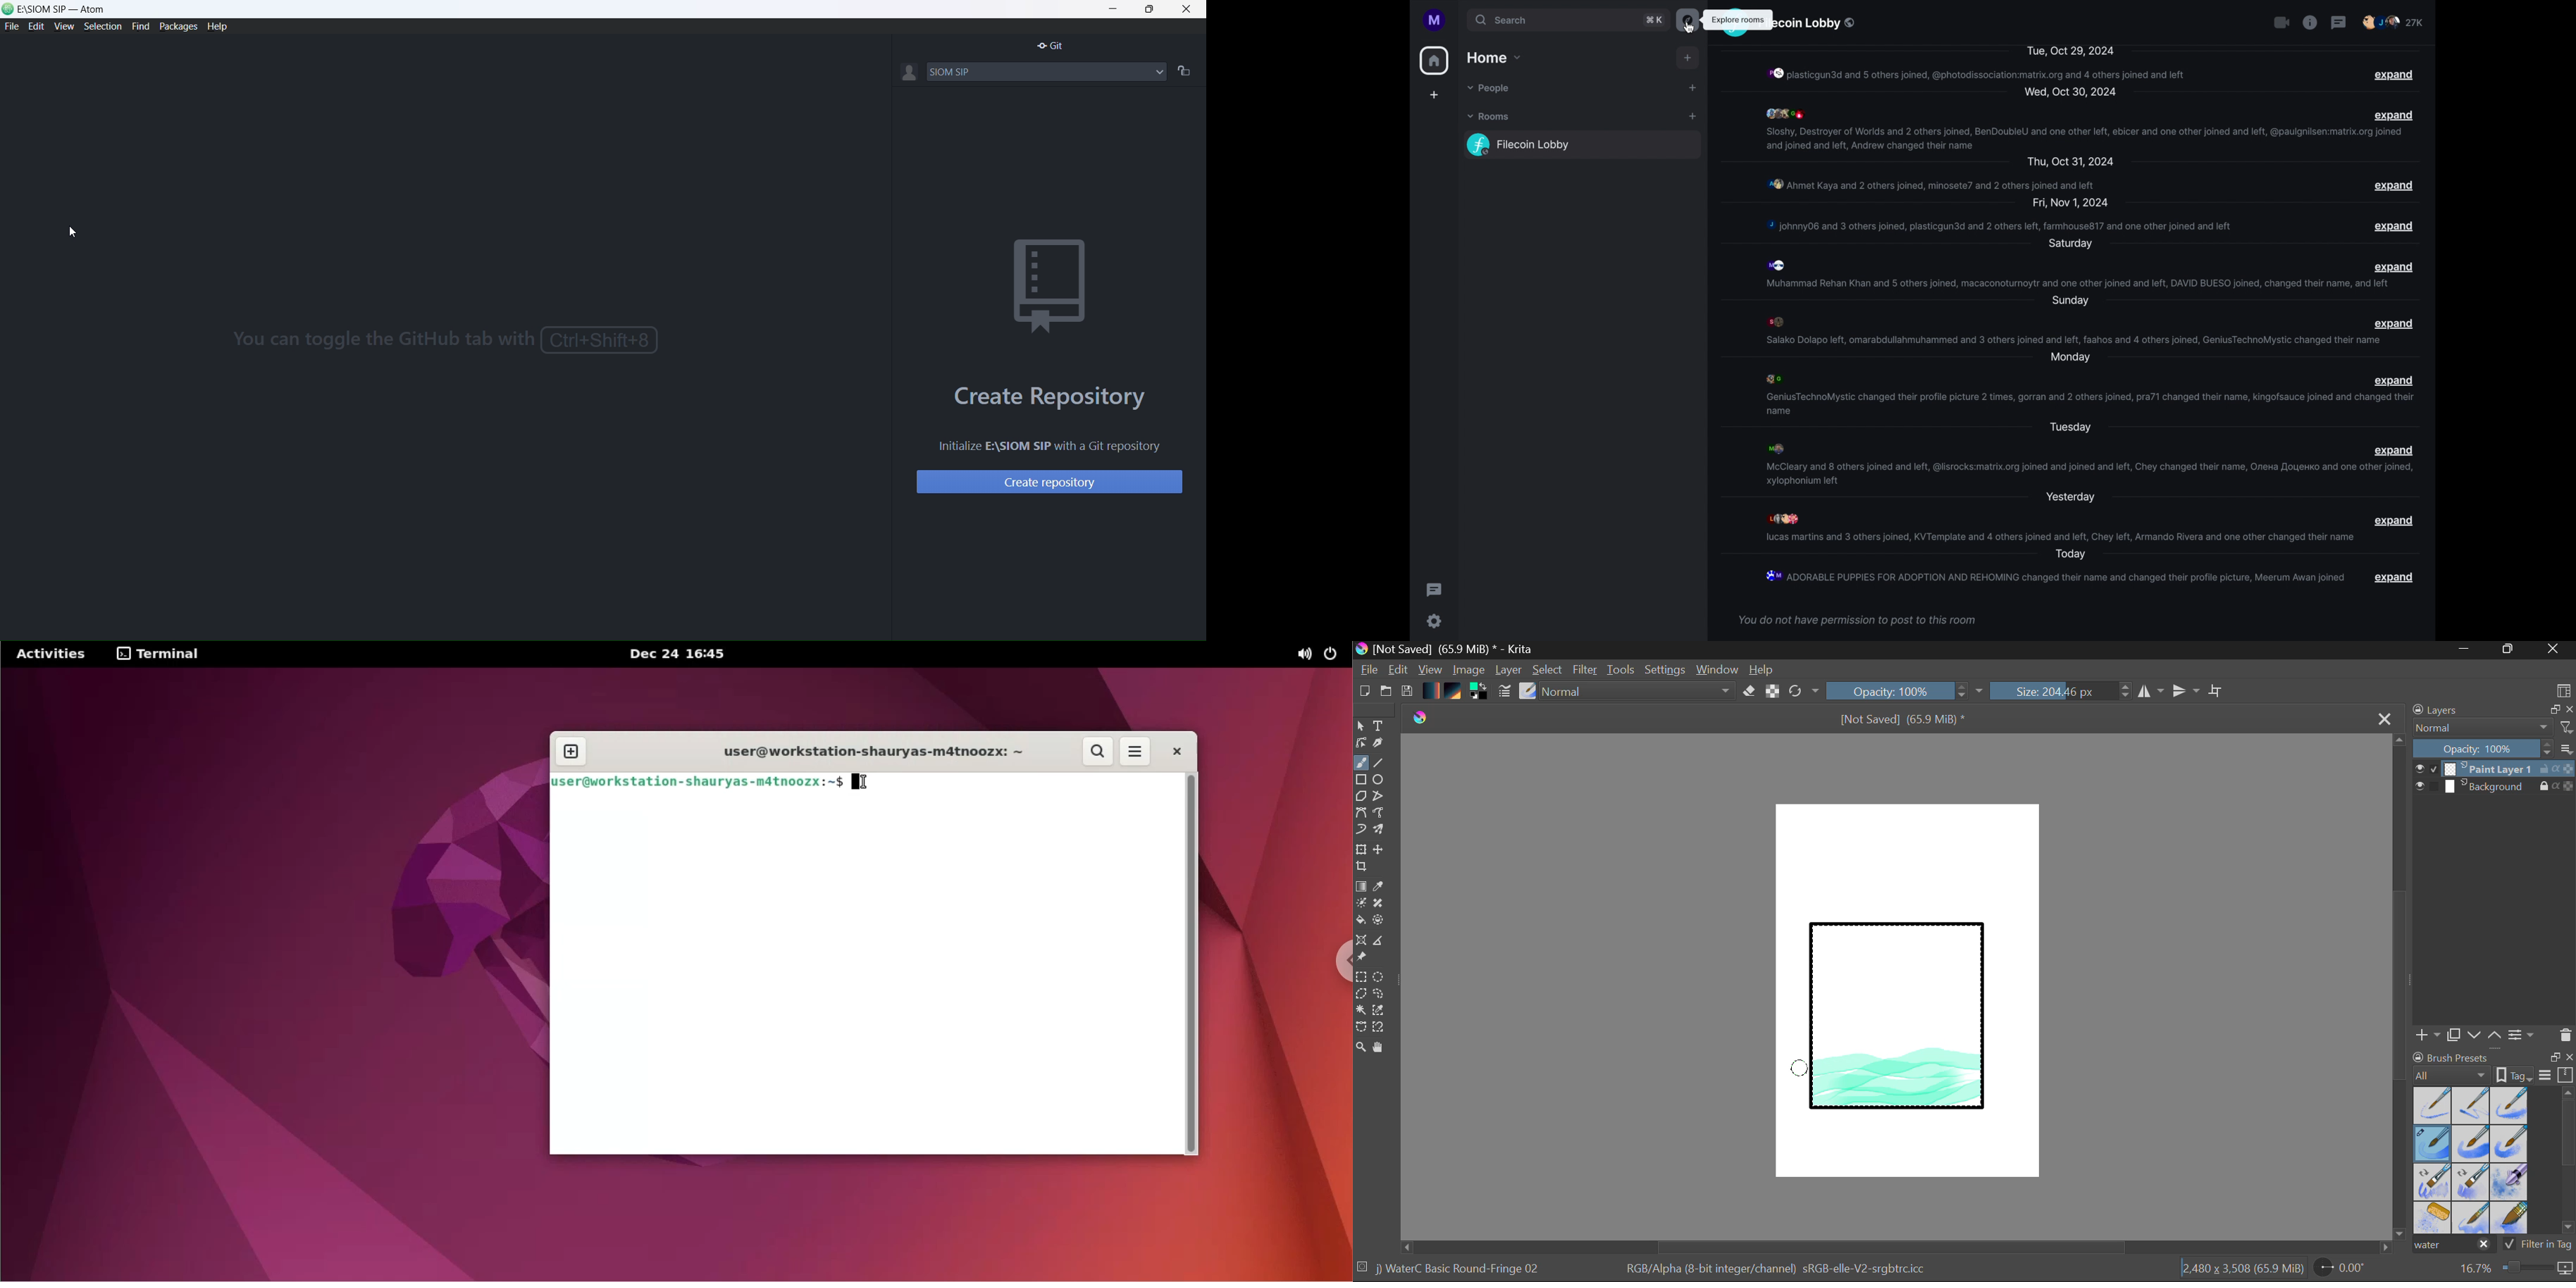 This screenshot has width=2576, height=1288. What do you see at coordinates (2394, 186) in the screenshot?
I see `expand` at bounding box center [2394, 186].